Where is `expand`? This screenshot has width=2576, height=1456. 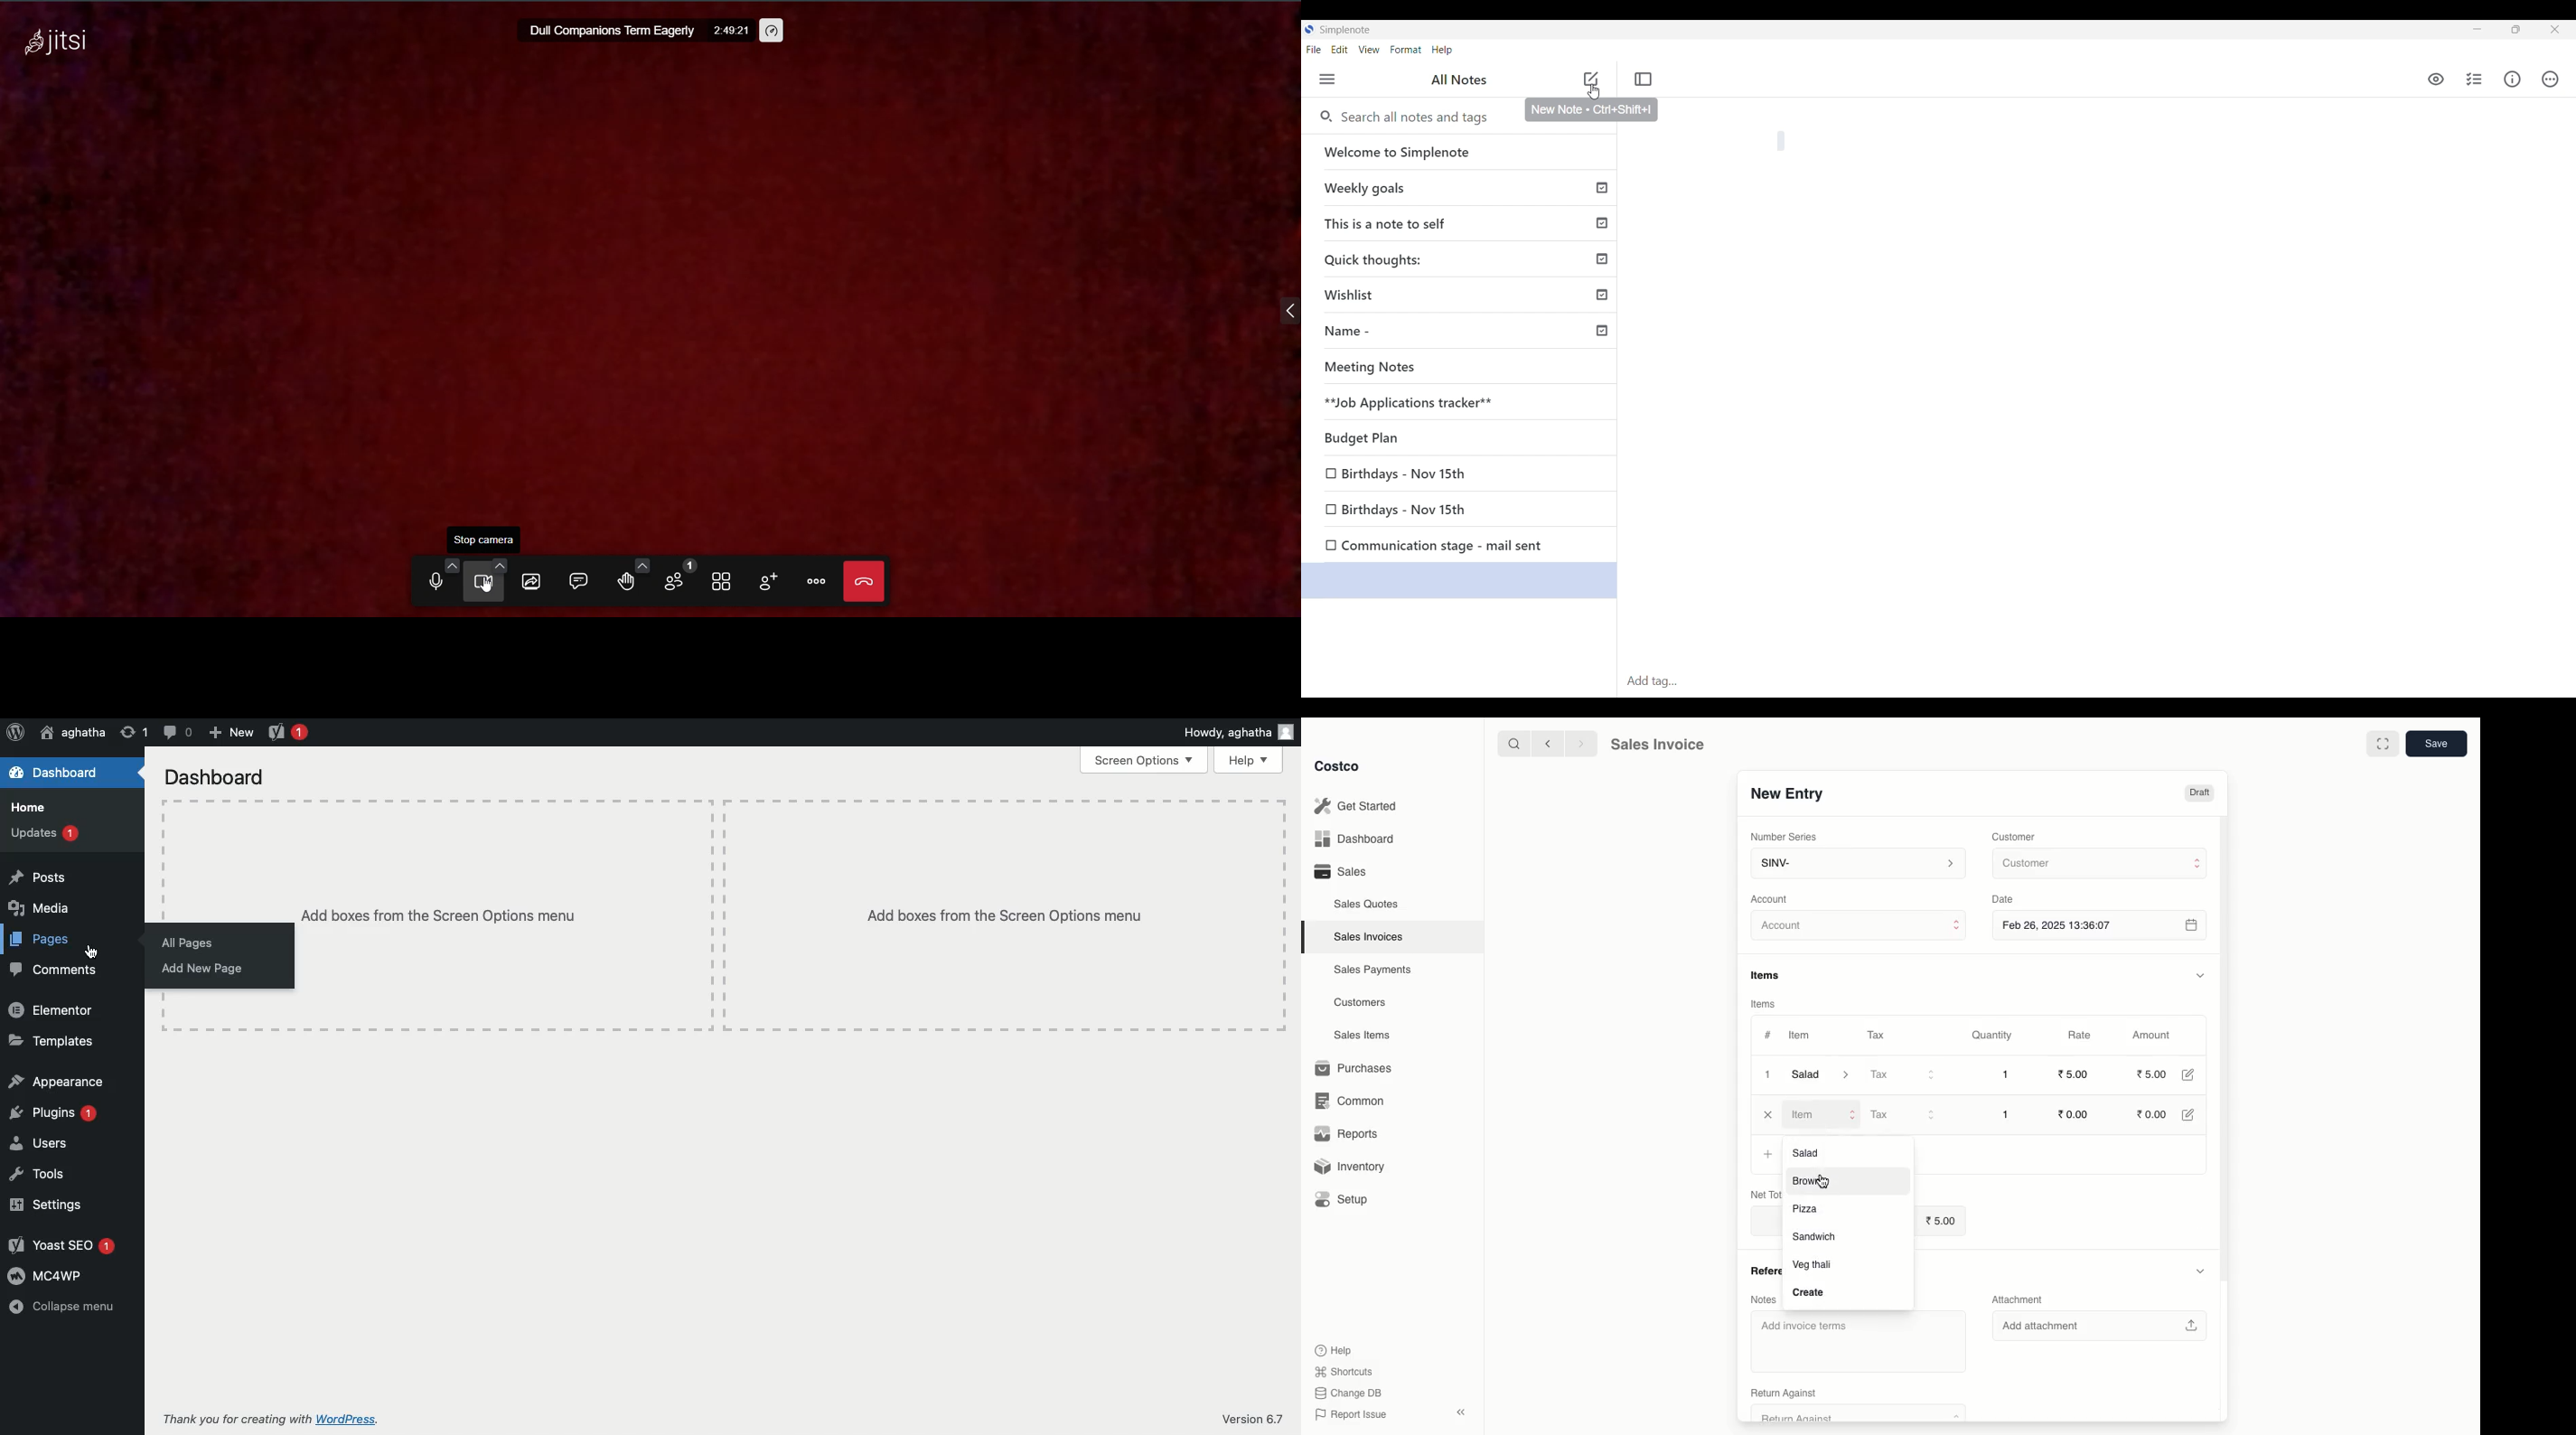 expand is located at coordinates (1281, 310).